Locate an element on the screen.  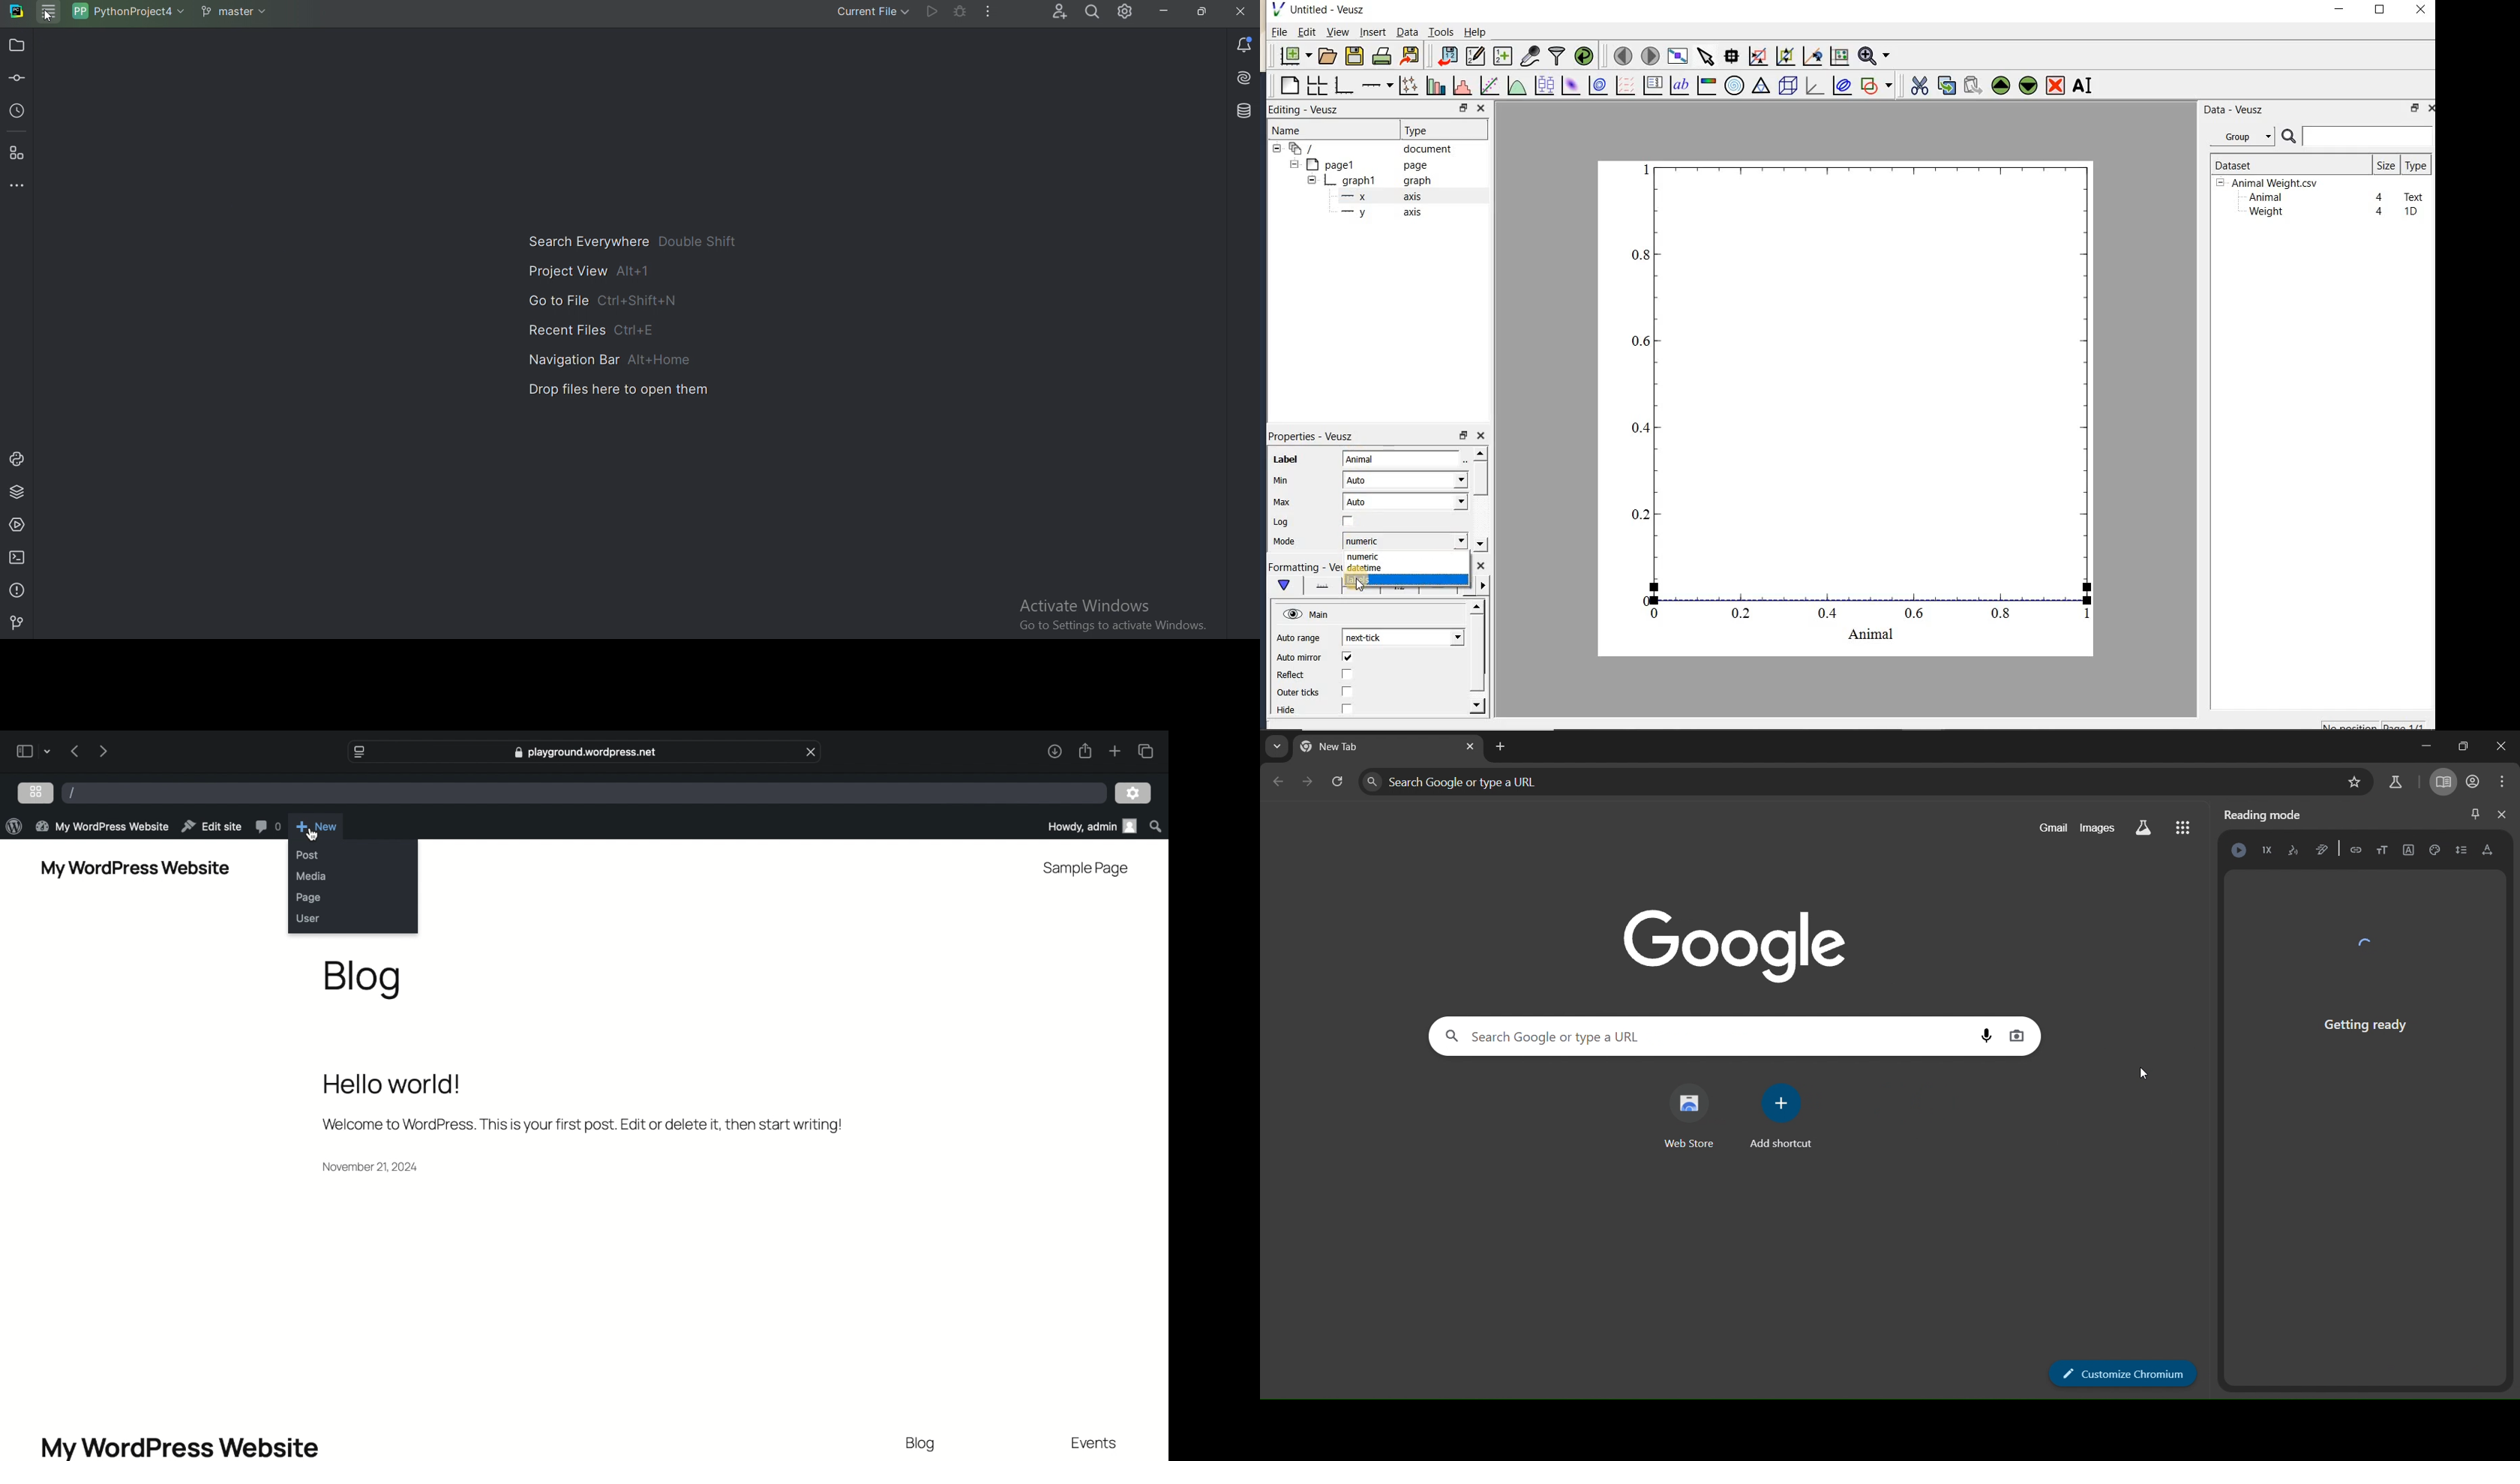
icon is located at coordinates (2238, 850).